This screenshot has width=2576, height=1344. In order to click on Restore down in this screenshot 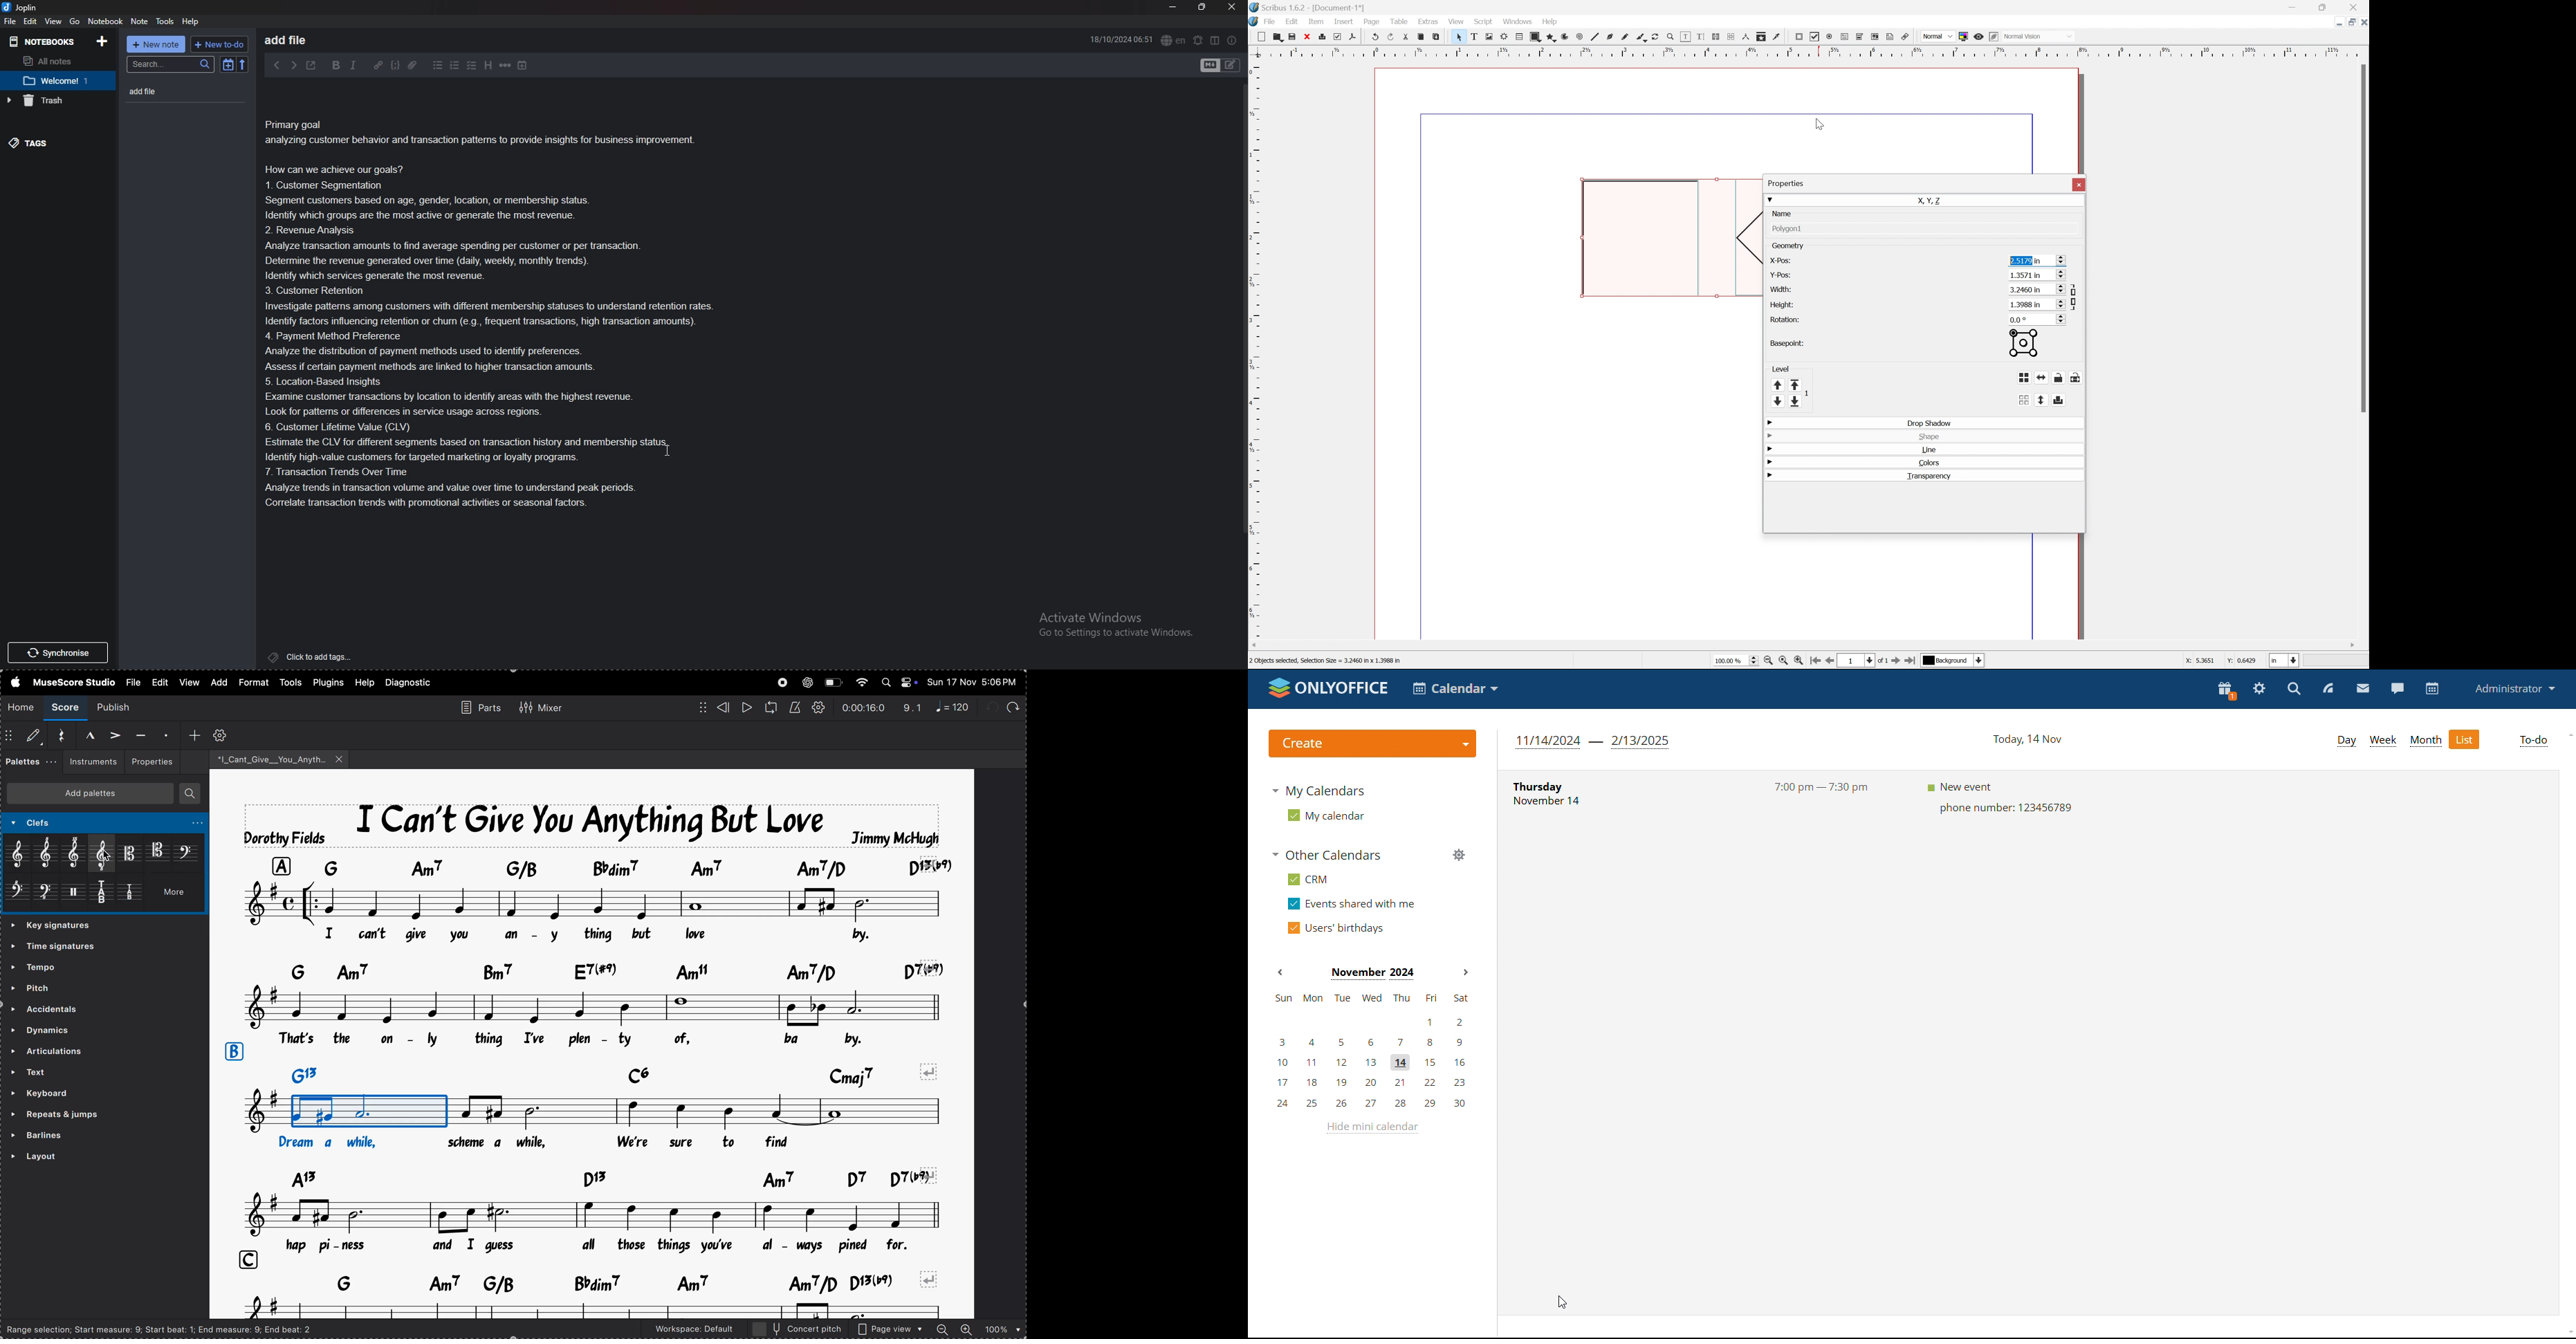, I will do `click(2351, 22)`.